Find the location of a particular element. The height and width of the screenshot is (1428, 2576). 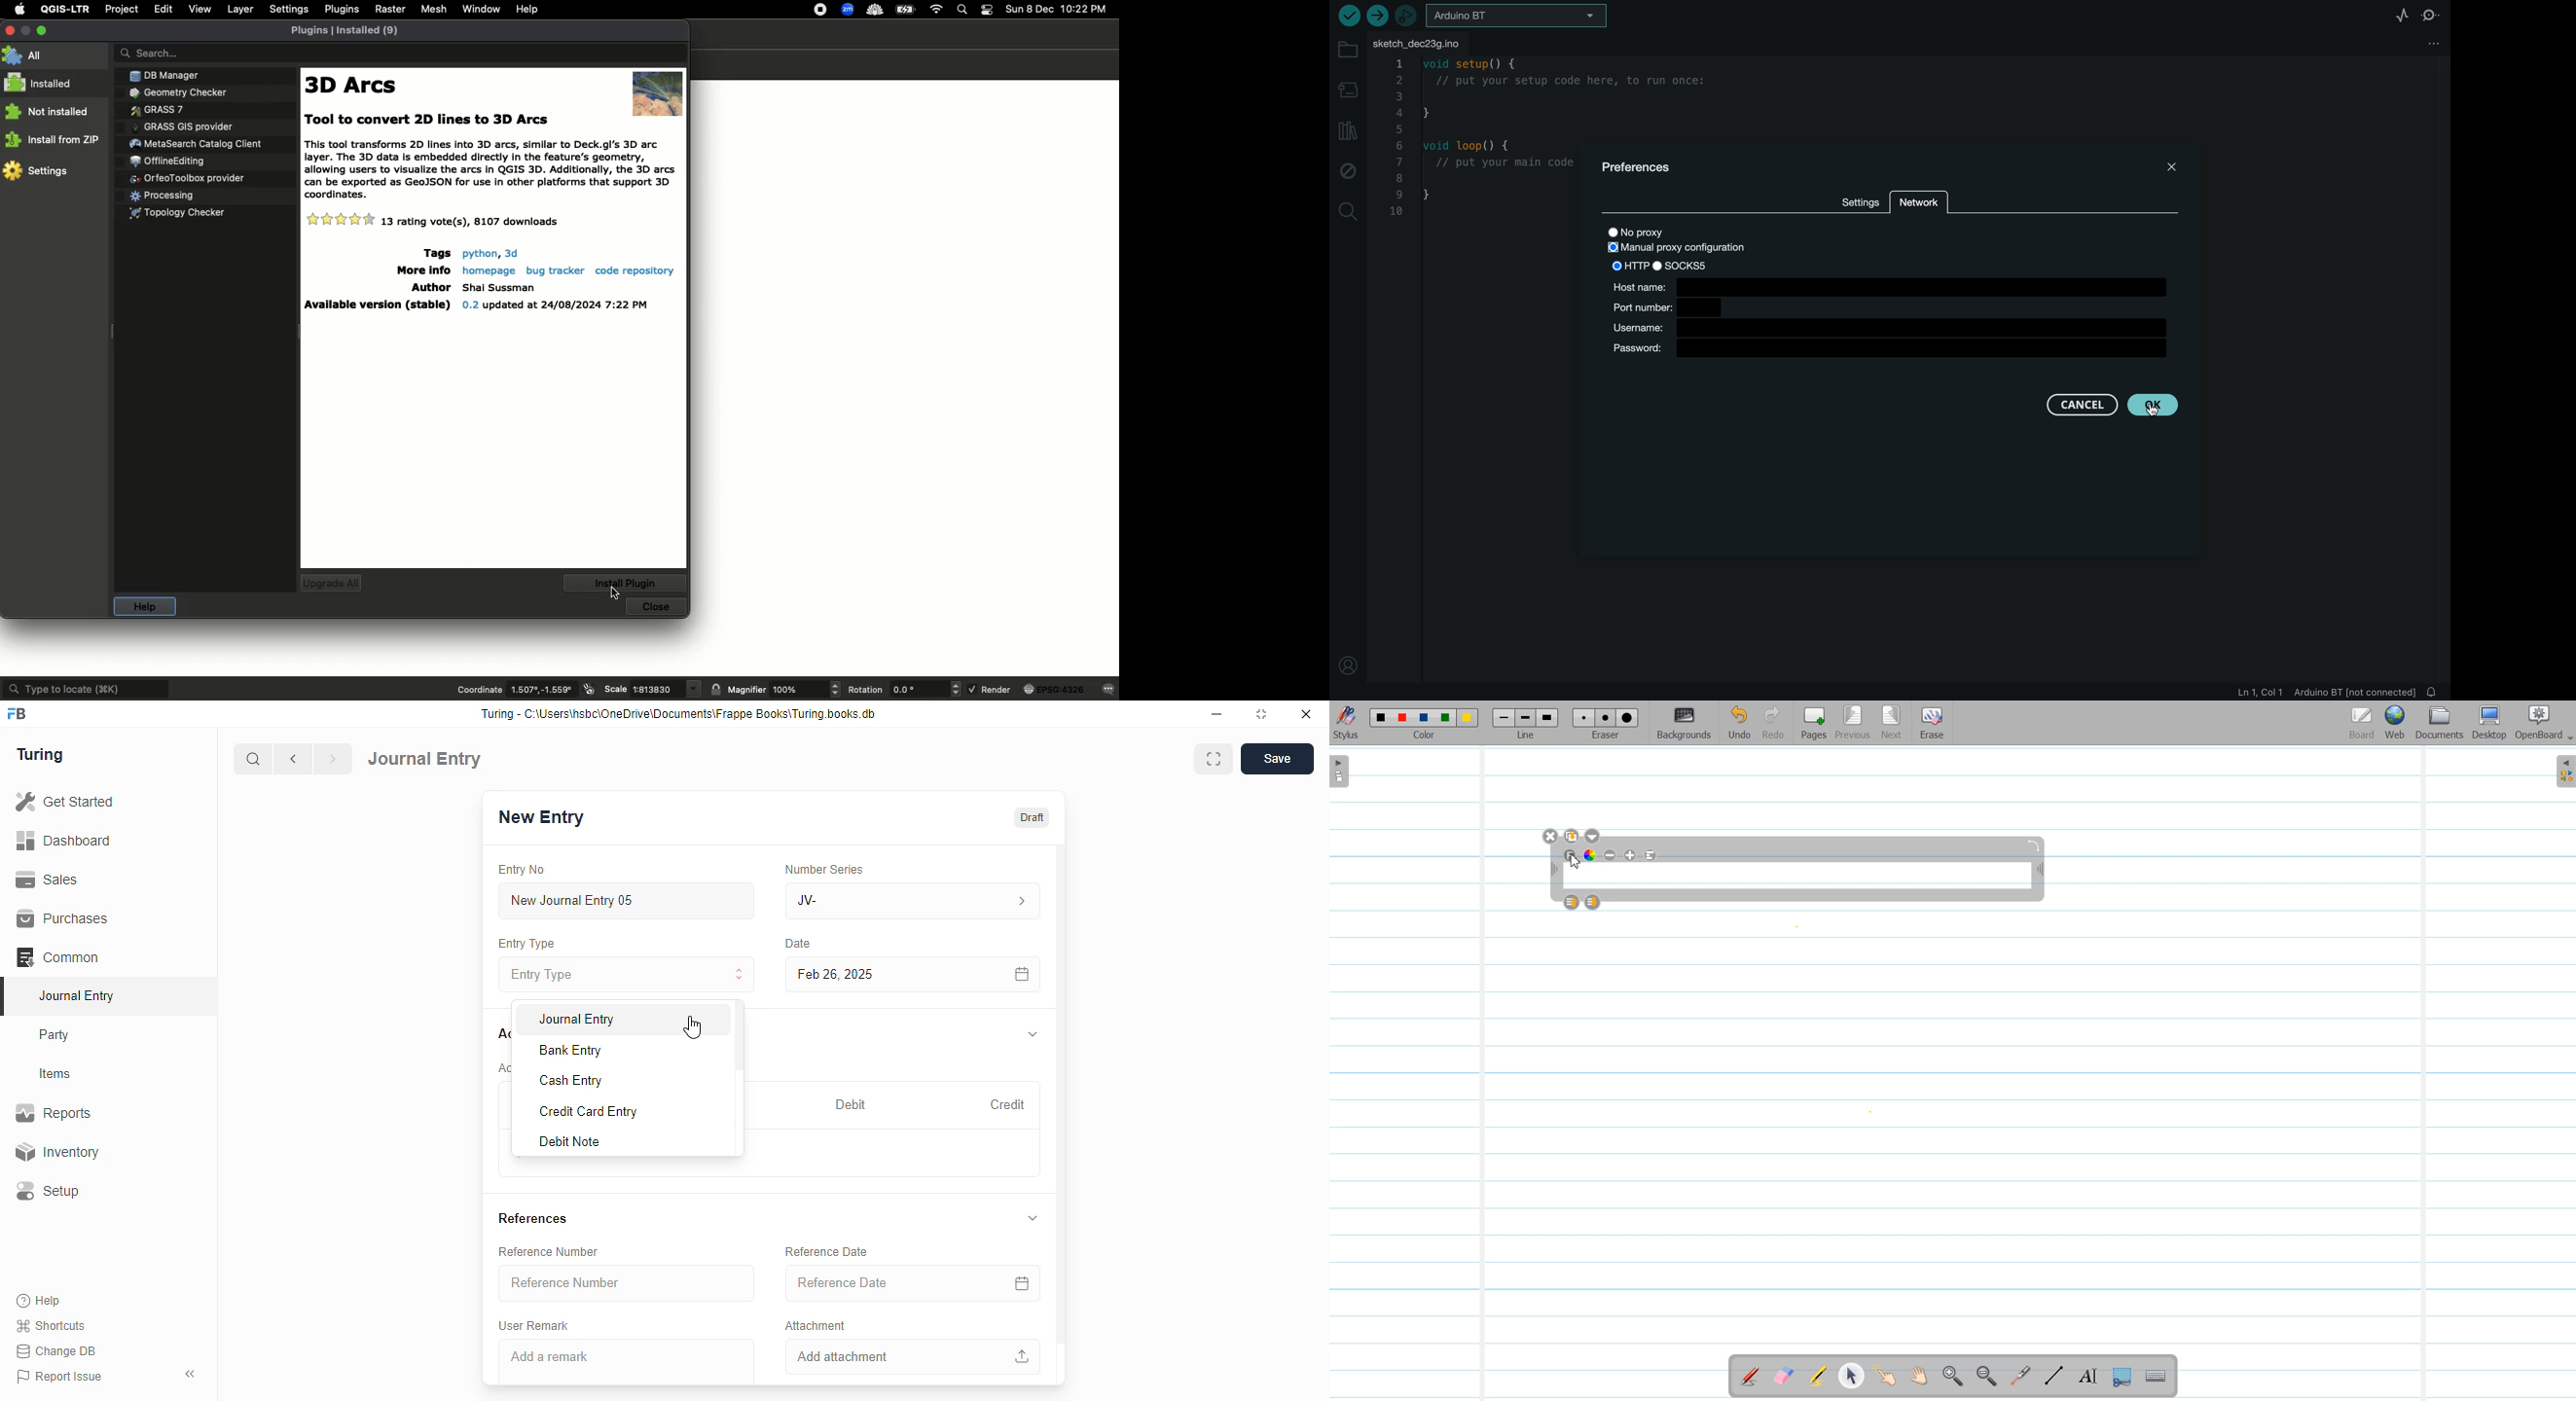

zoom is located at coordinates (848, 9).